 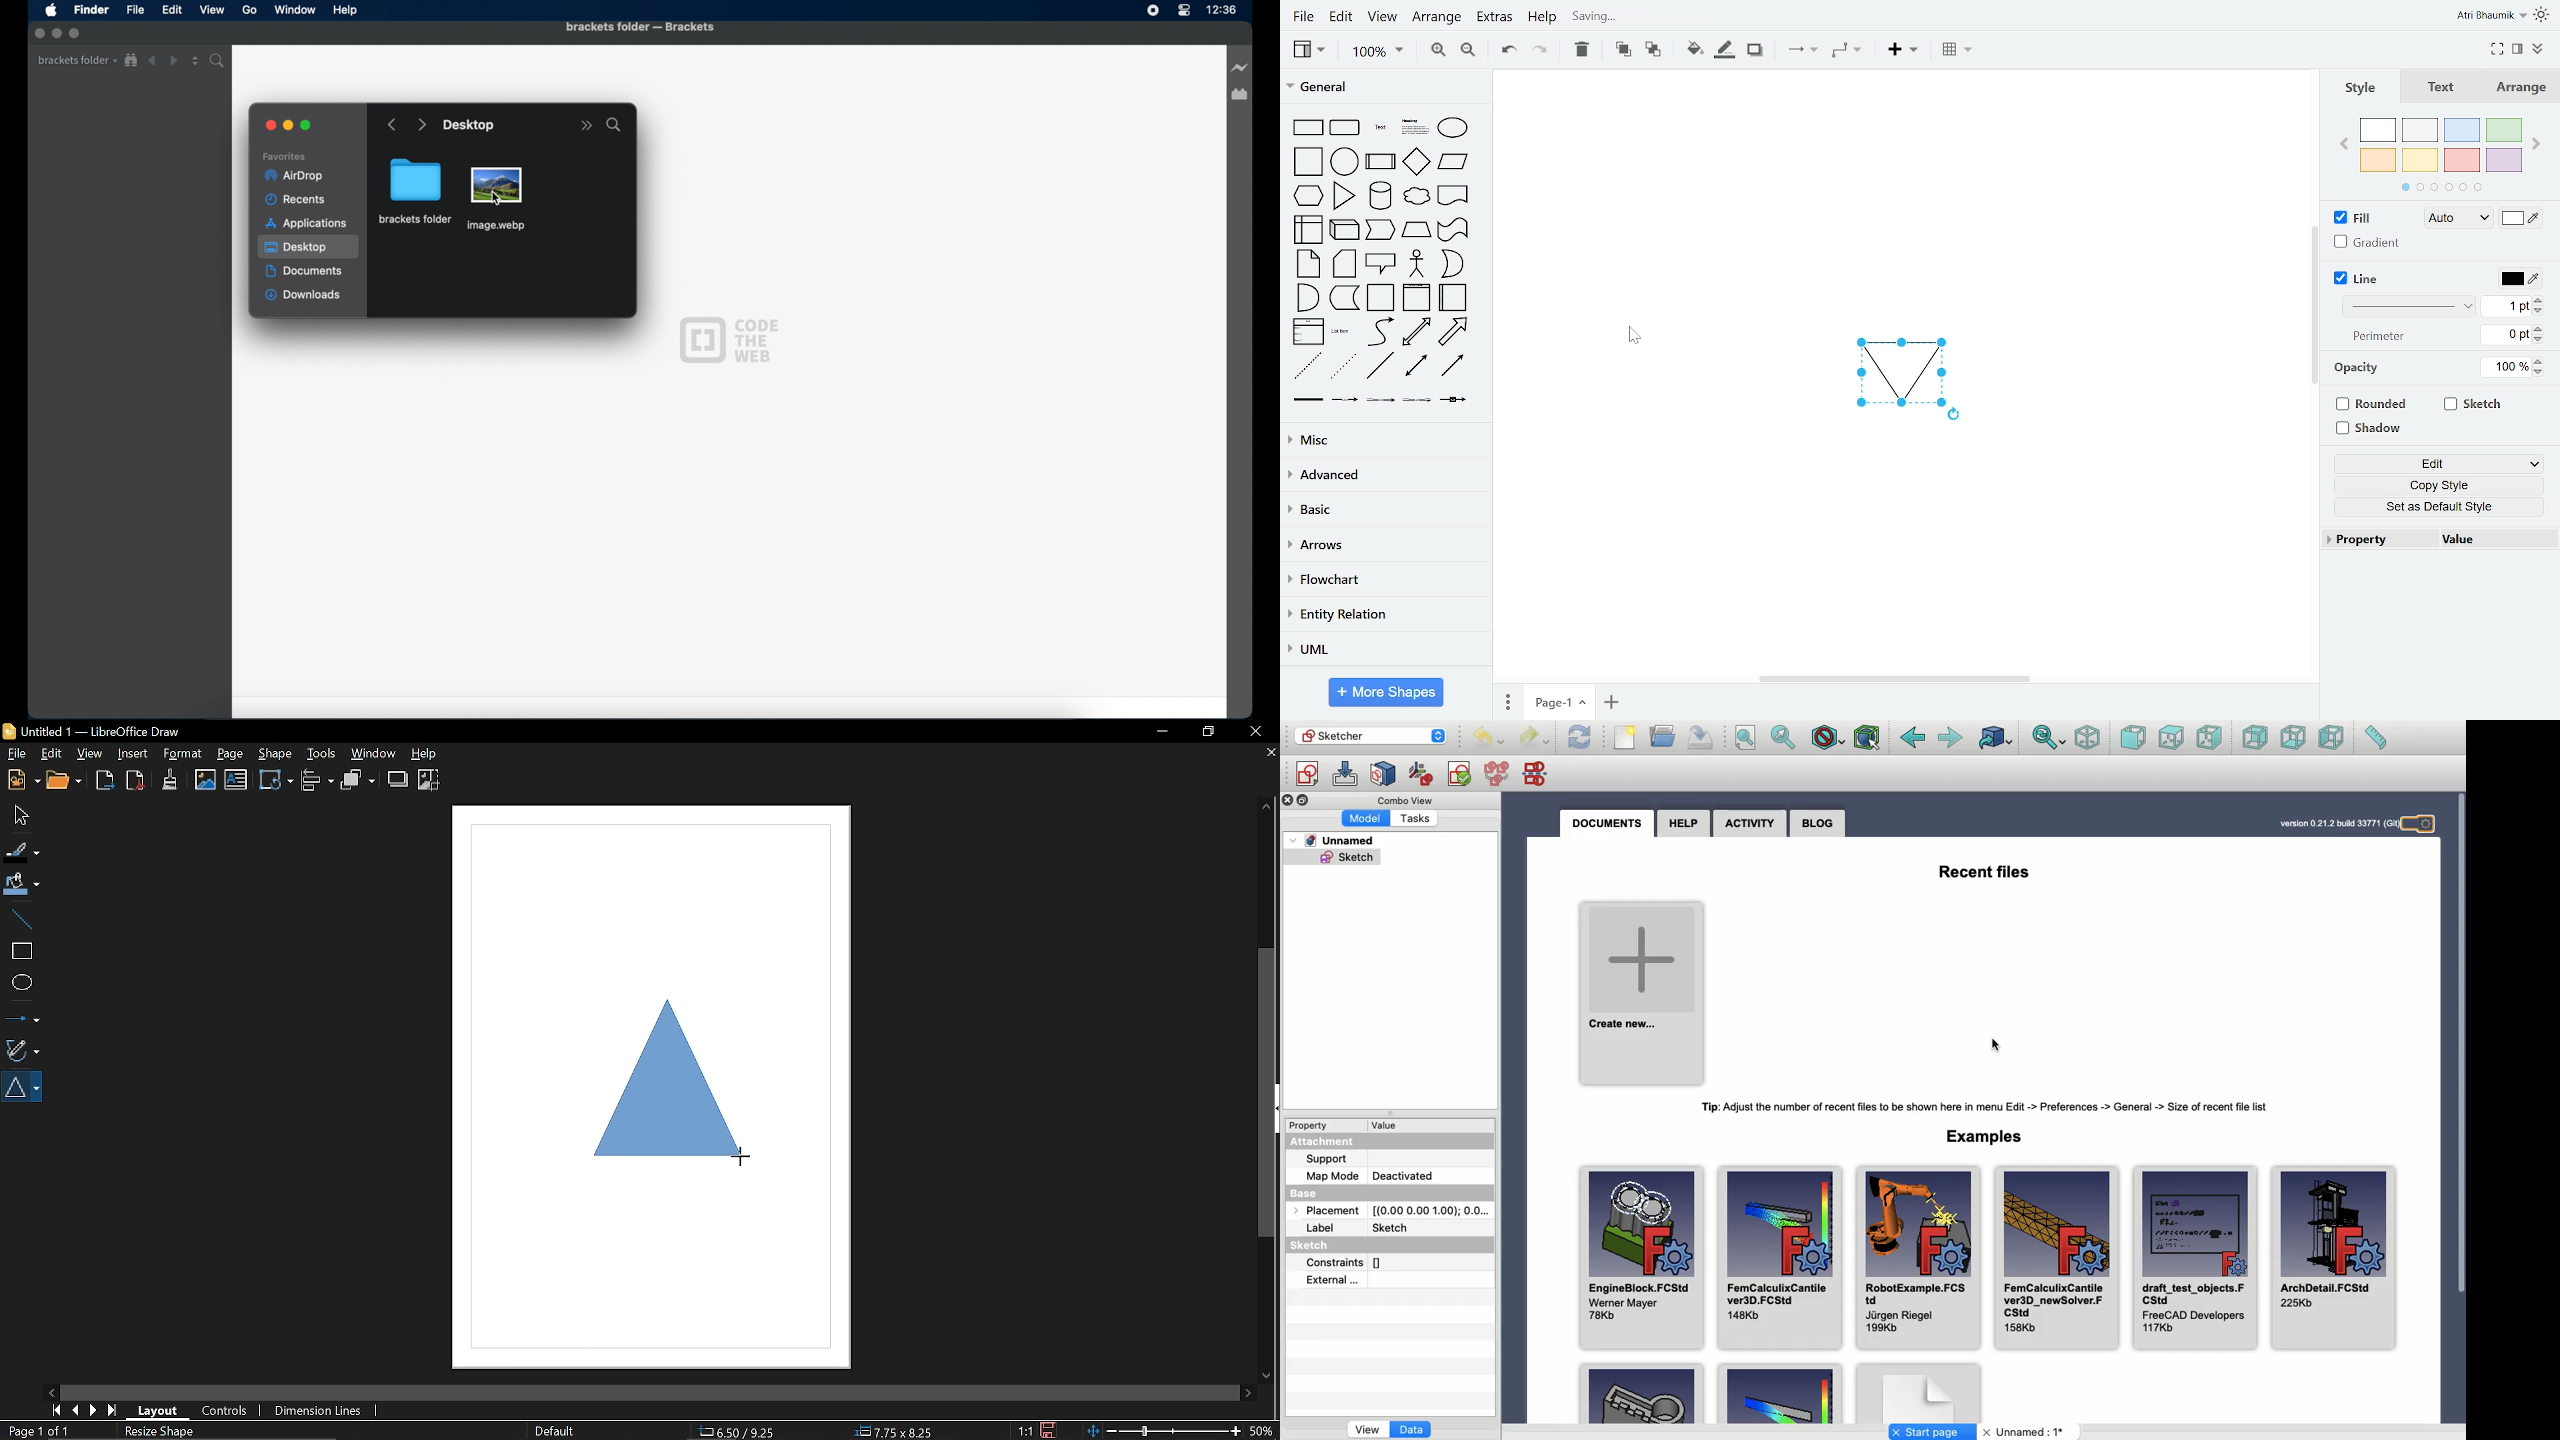 I want to click on Create new, so click(x=1642, y=993).